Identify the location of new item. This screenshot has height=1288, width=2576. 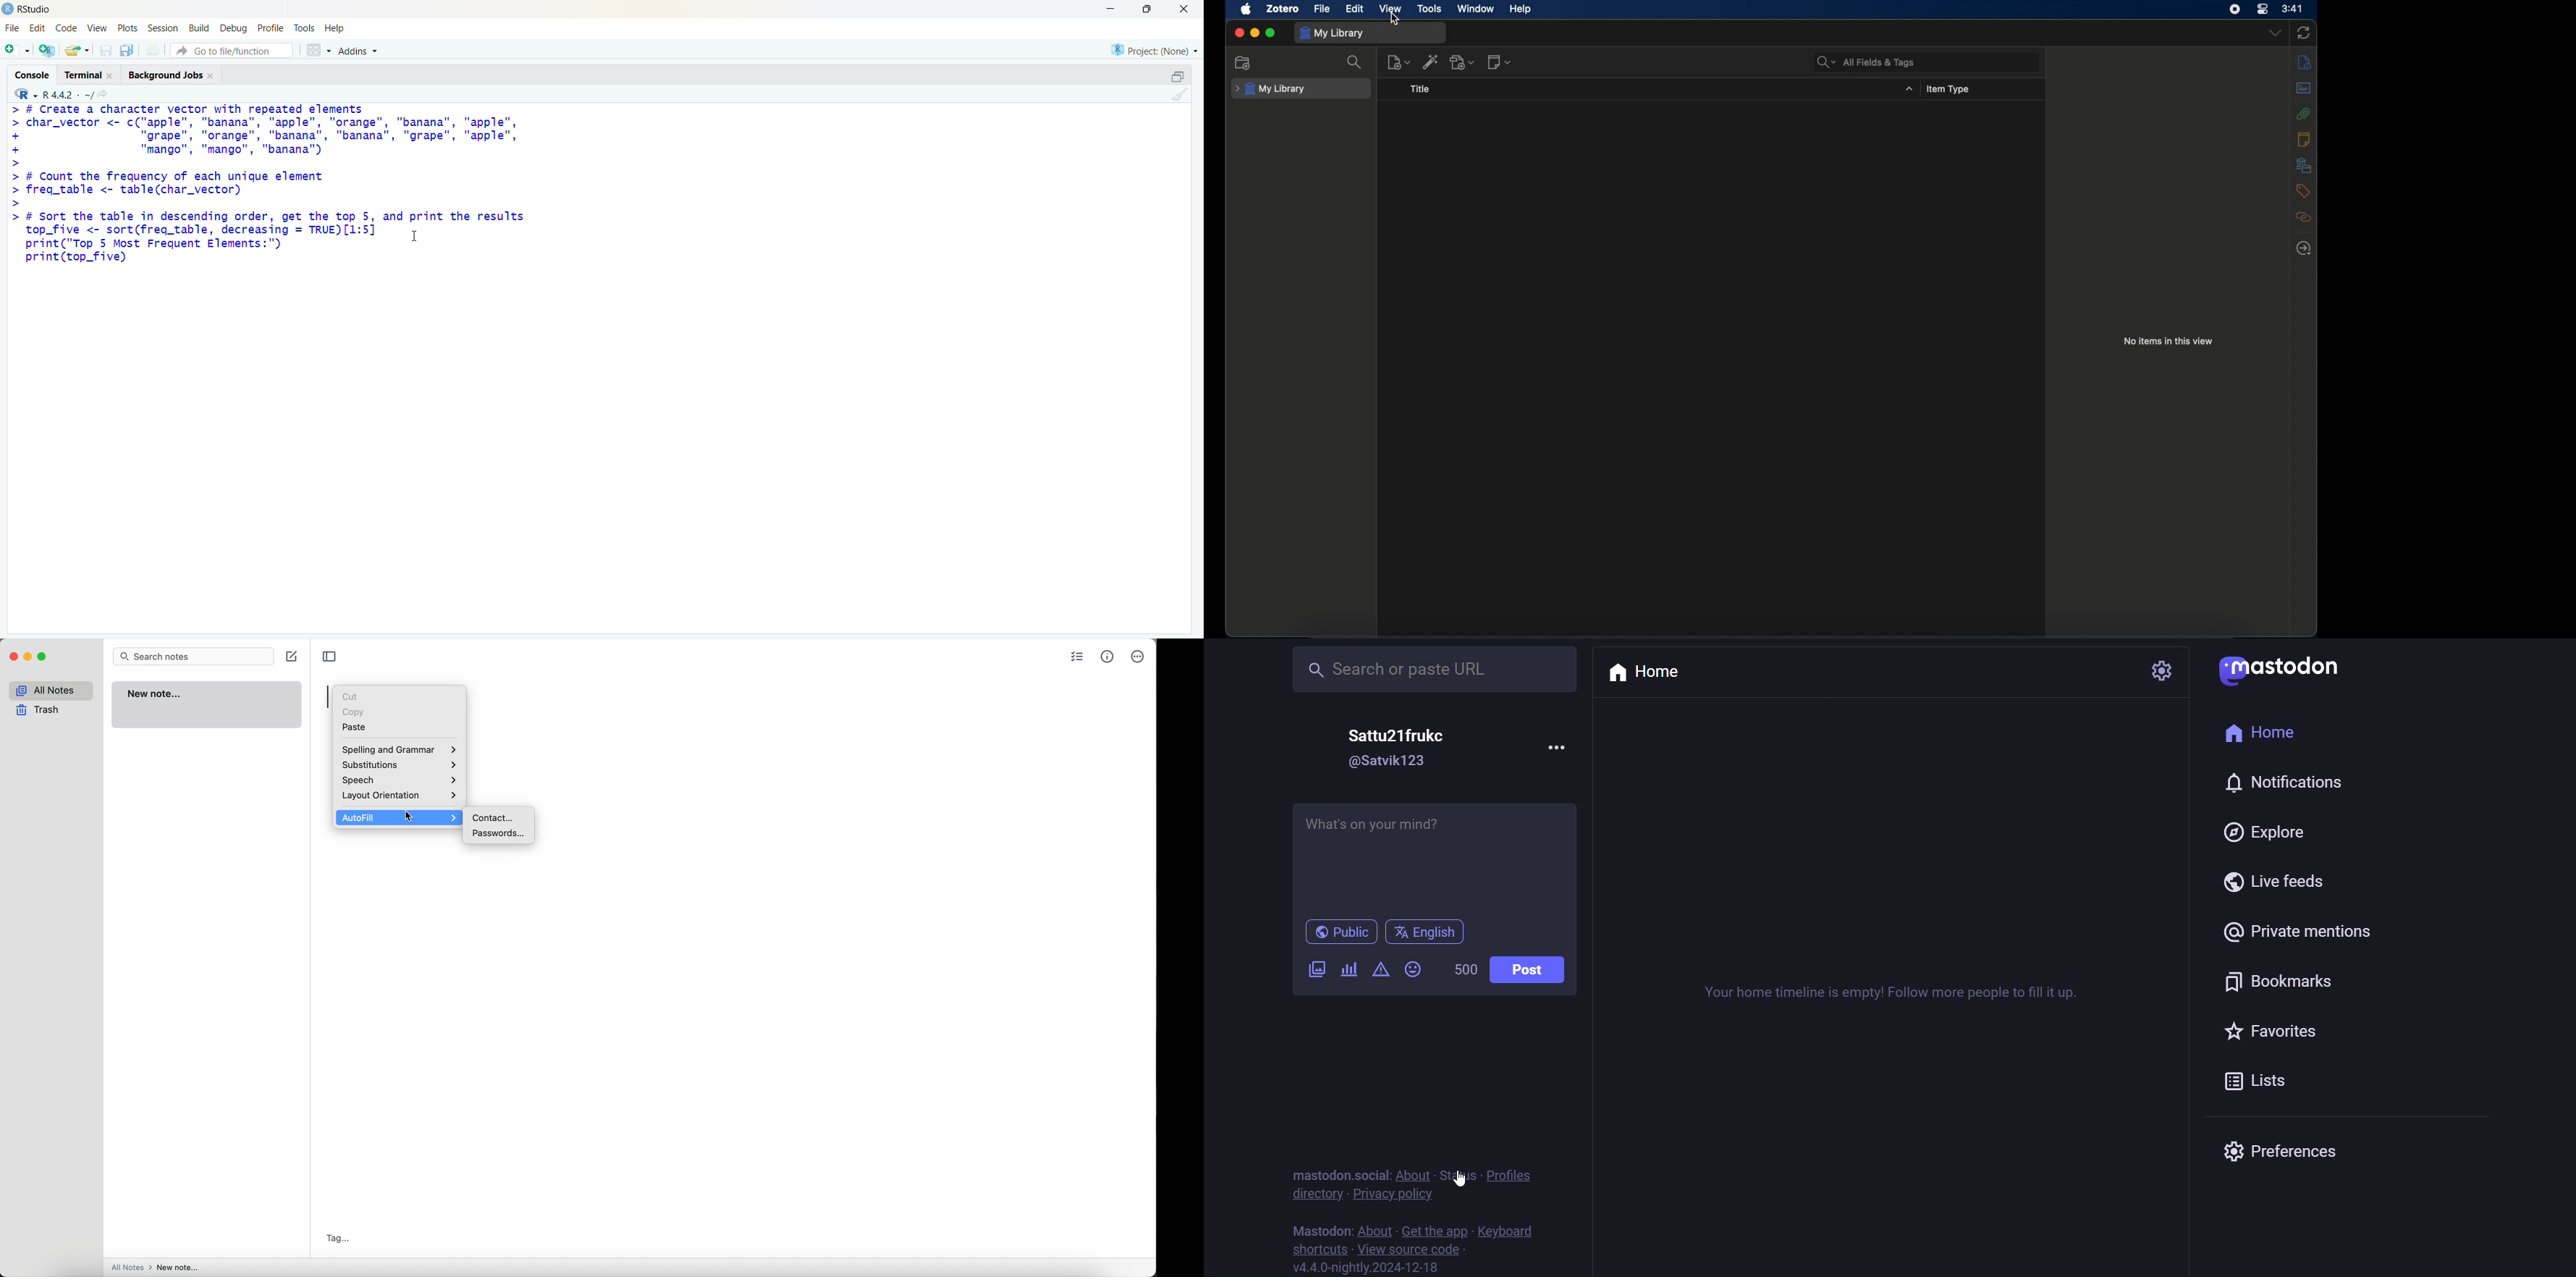
(1398, 62).